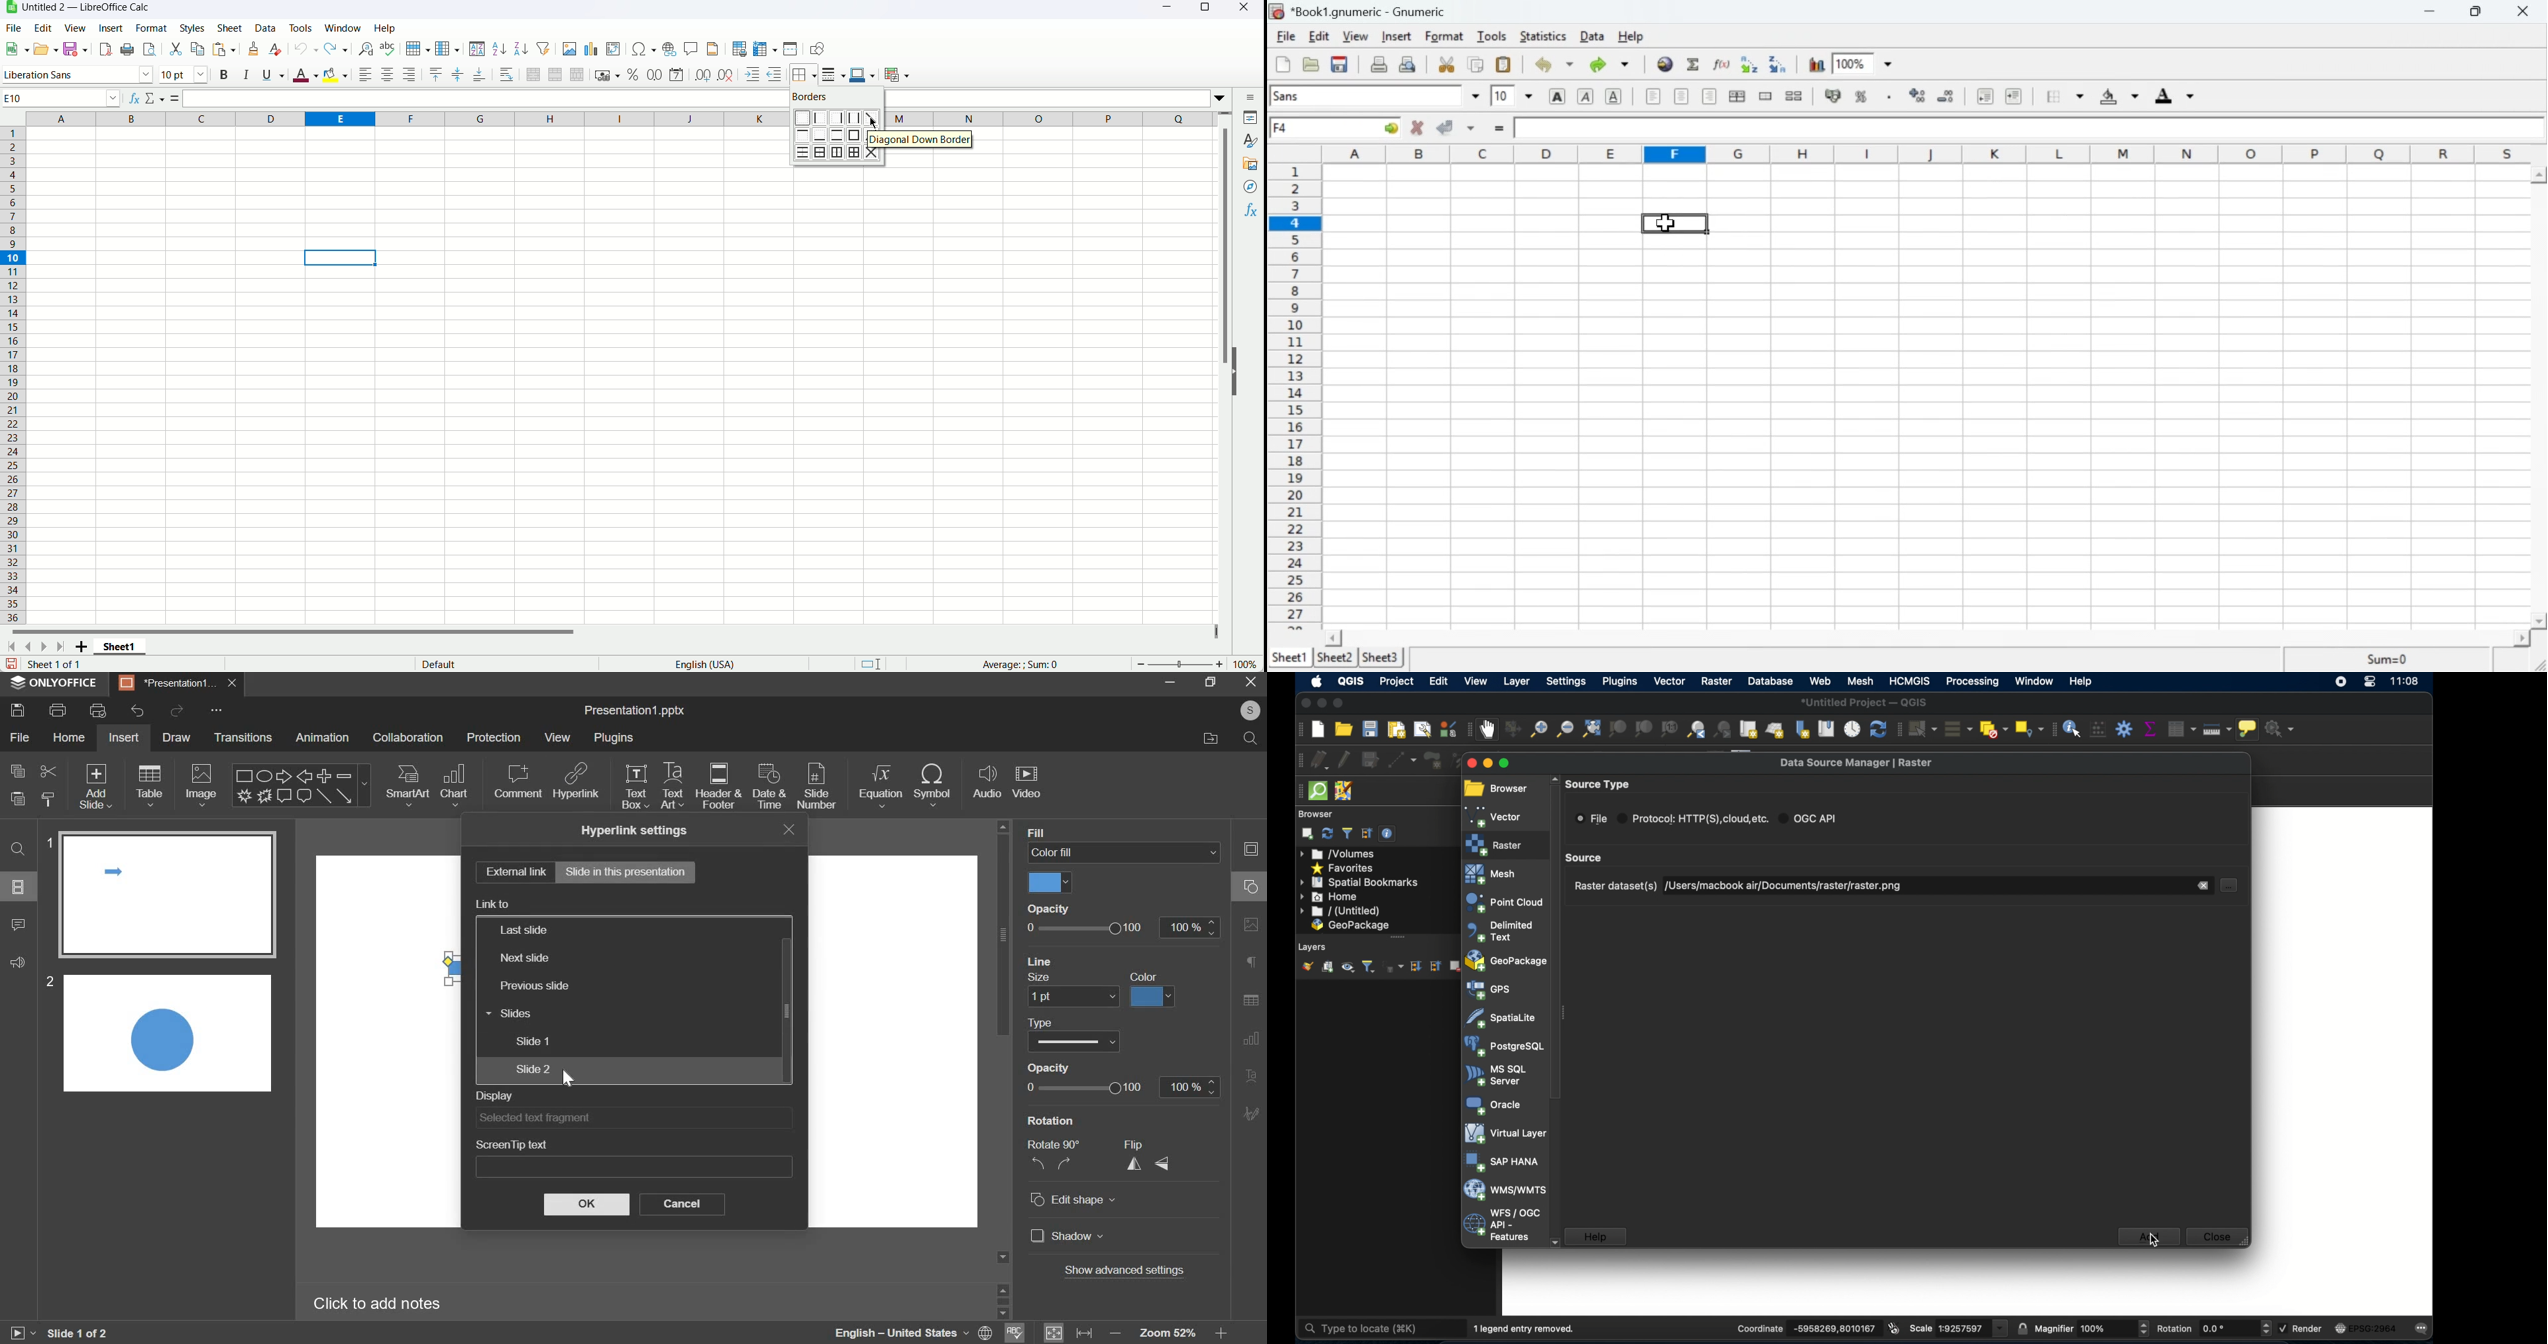 This screenshot has width=2548, height=1344. What do you see at coordinates (644, 49) in the screenshot?
I see `insert special characters` at bounding box center [644, 49].